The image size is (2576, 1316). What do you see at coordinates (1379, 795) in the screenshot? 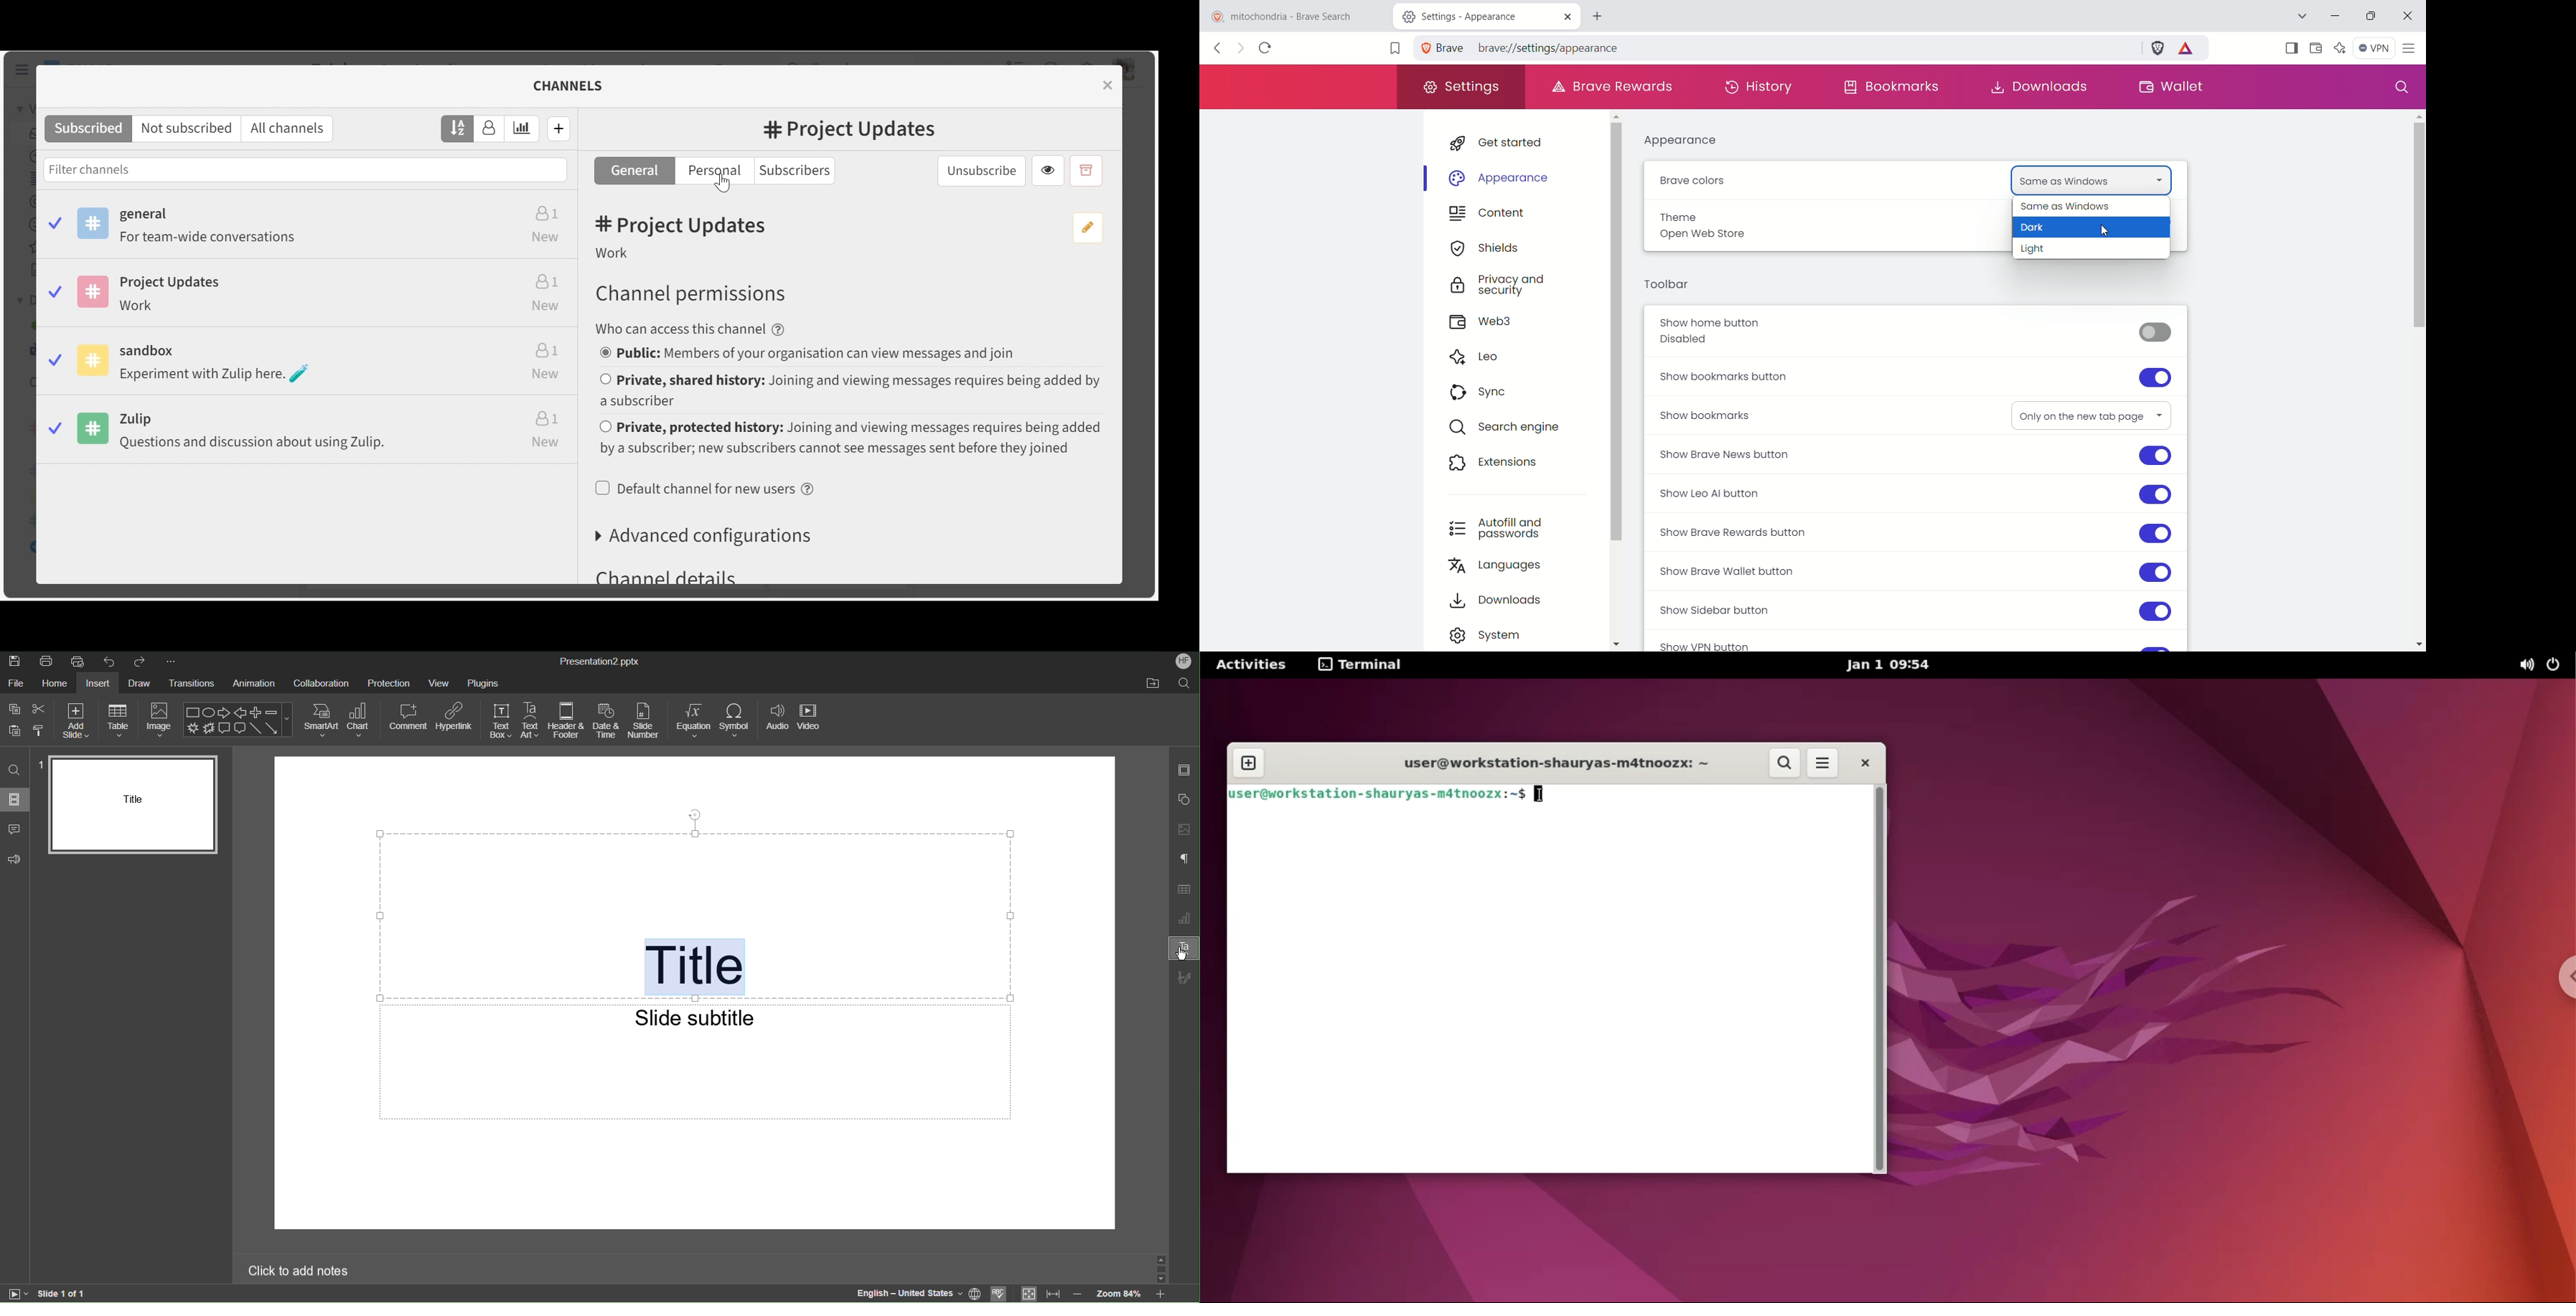
I see `user@workstation- shauryas-m4tnoozx:~$ ` at bounding box center [1379, 795].